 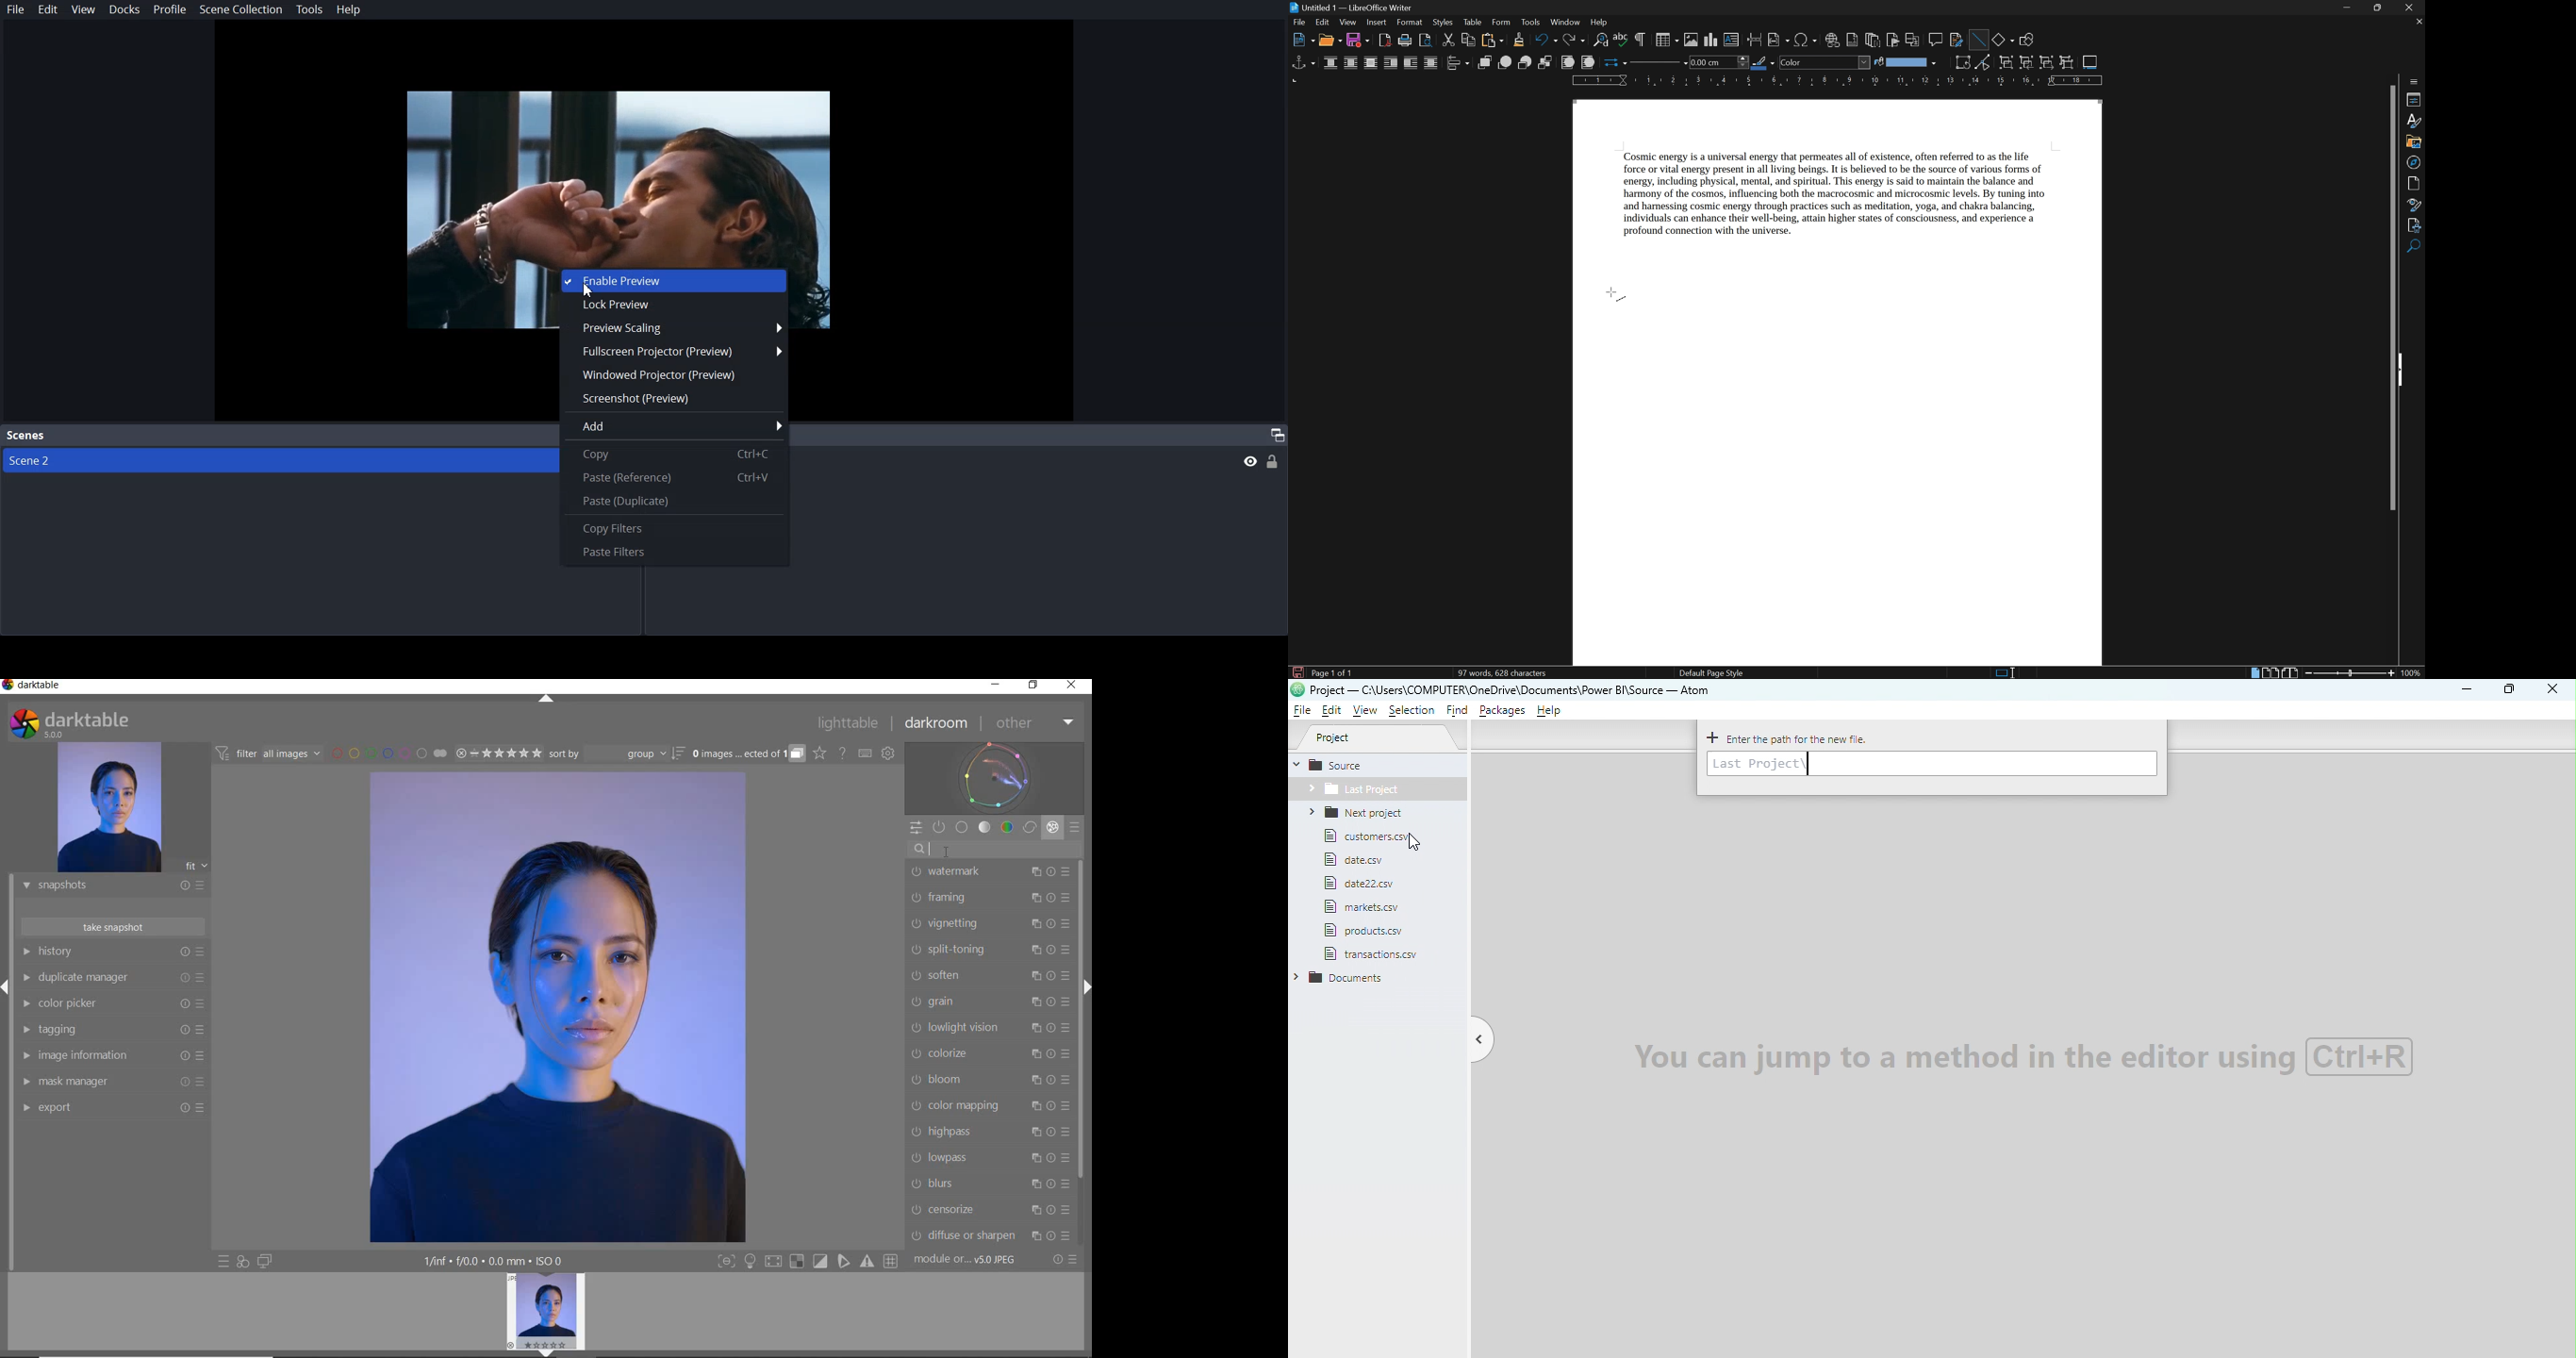 What do you see at coordinates (1895, 41) in the screenshot?
I see `insert bookmark` at bounding box center [1895, 41].